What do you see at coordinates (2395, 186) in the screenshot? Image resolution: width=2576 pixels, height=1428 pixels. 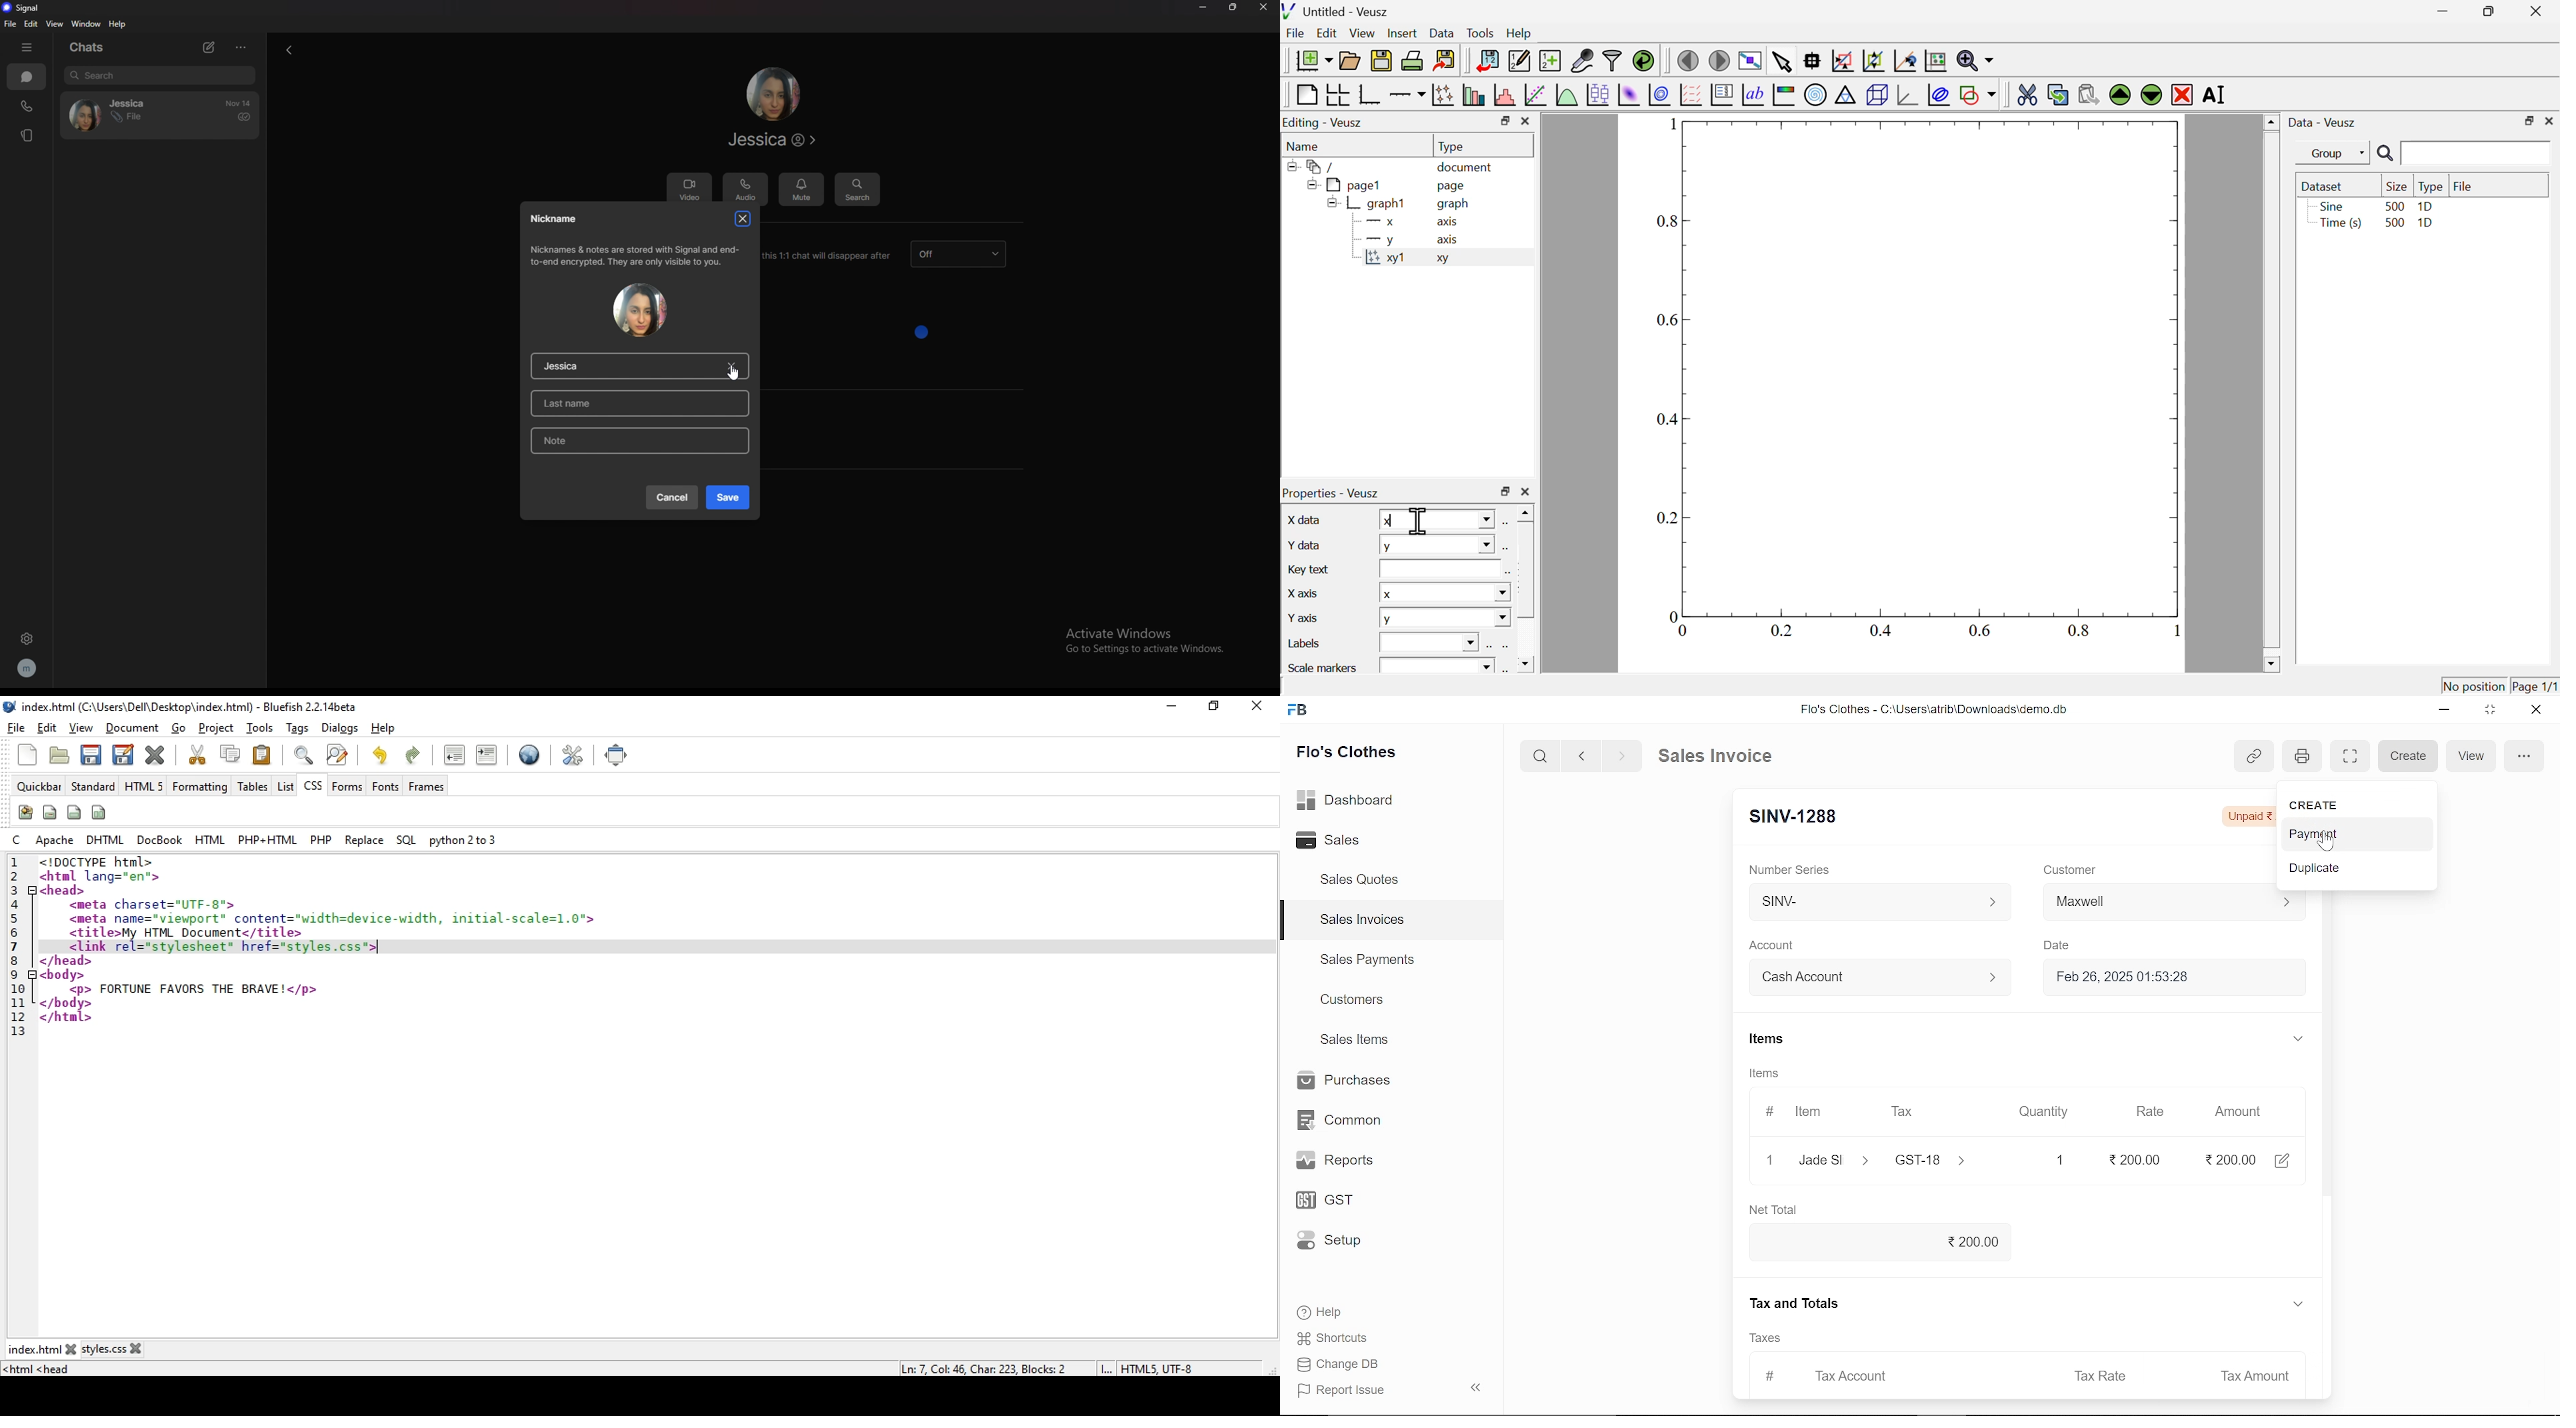 I see `size` at bounding box center [2395, 186].